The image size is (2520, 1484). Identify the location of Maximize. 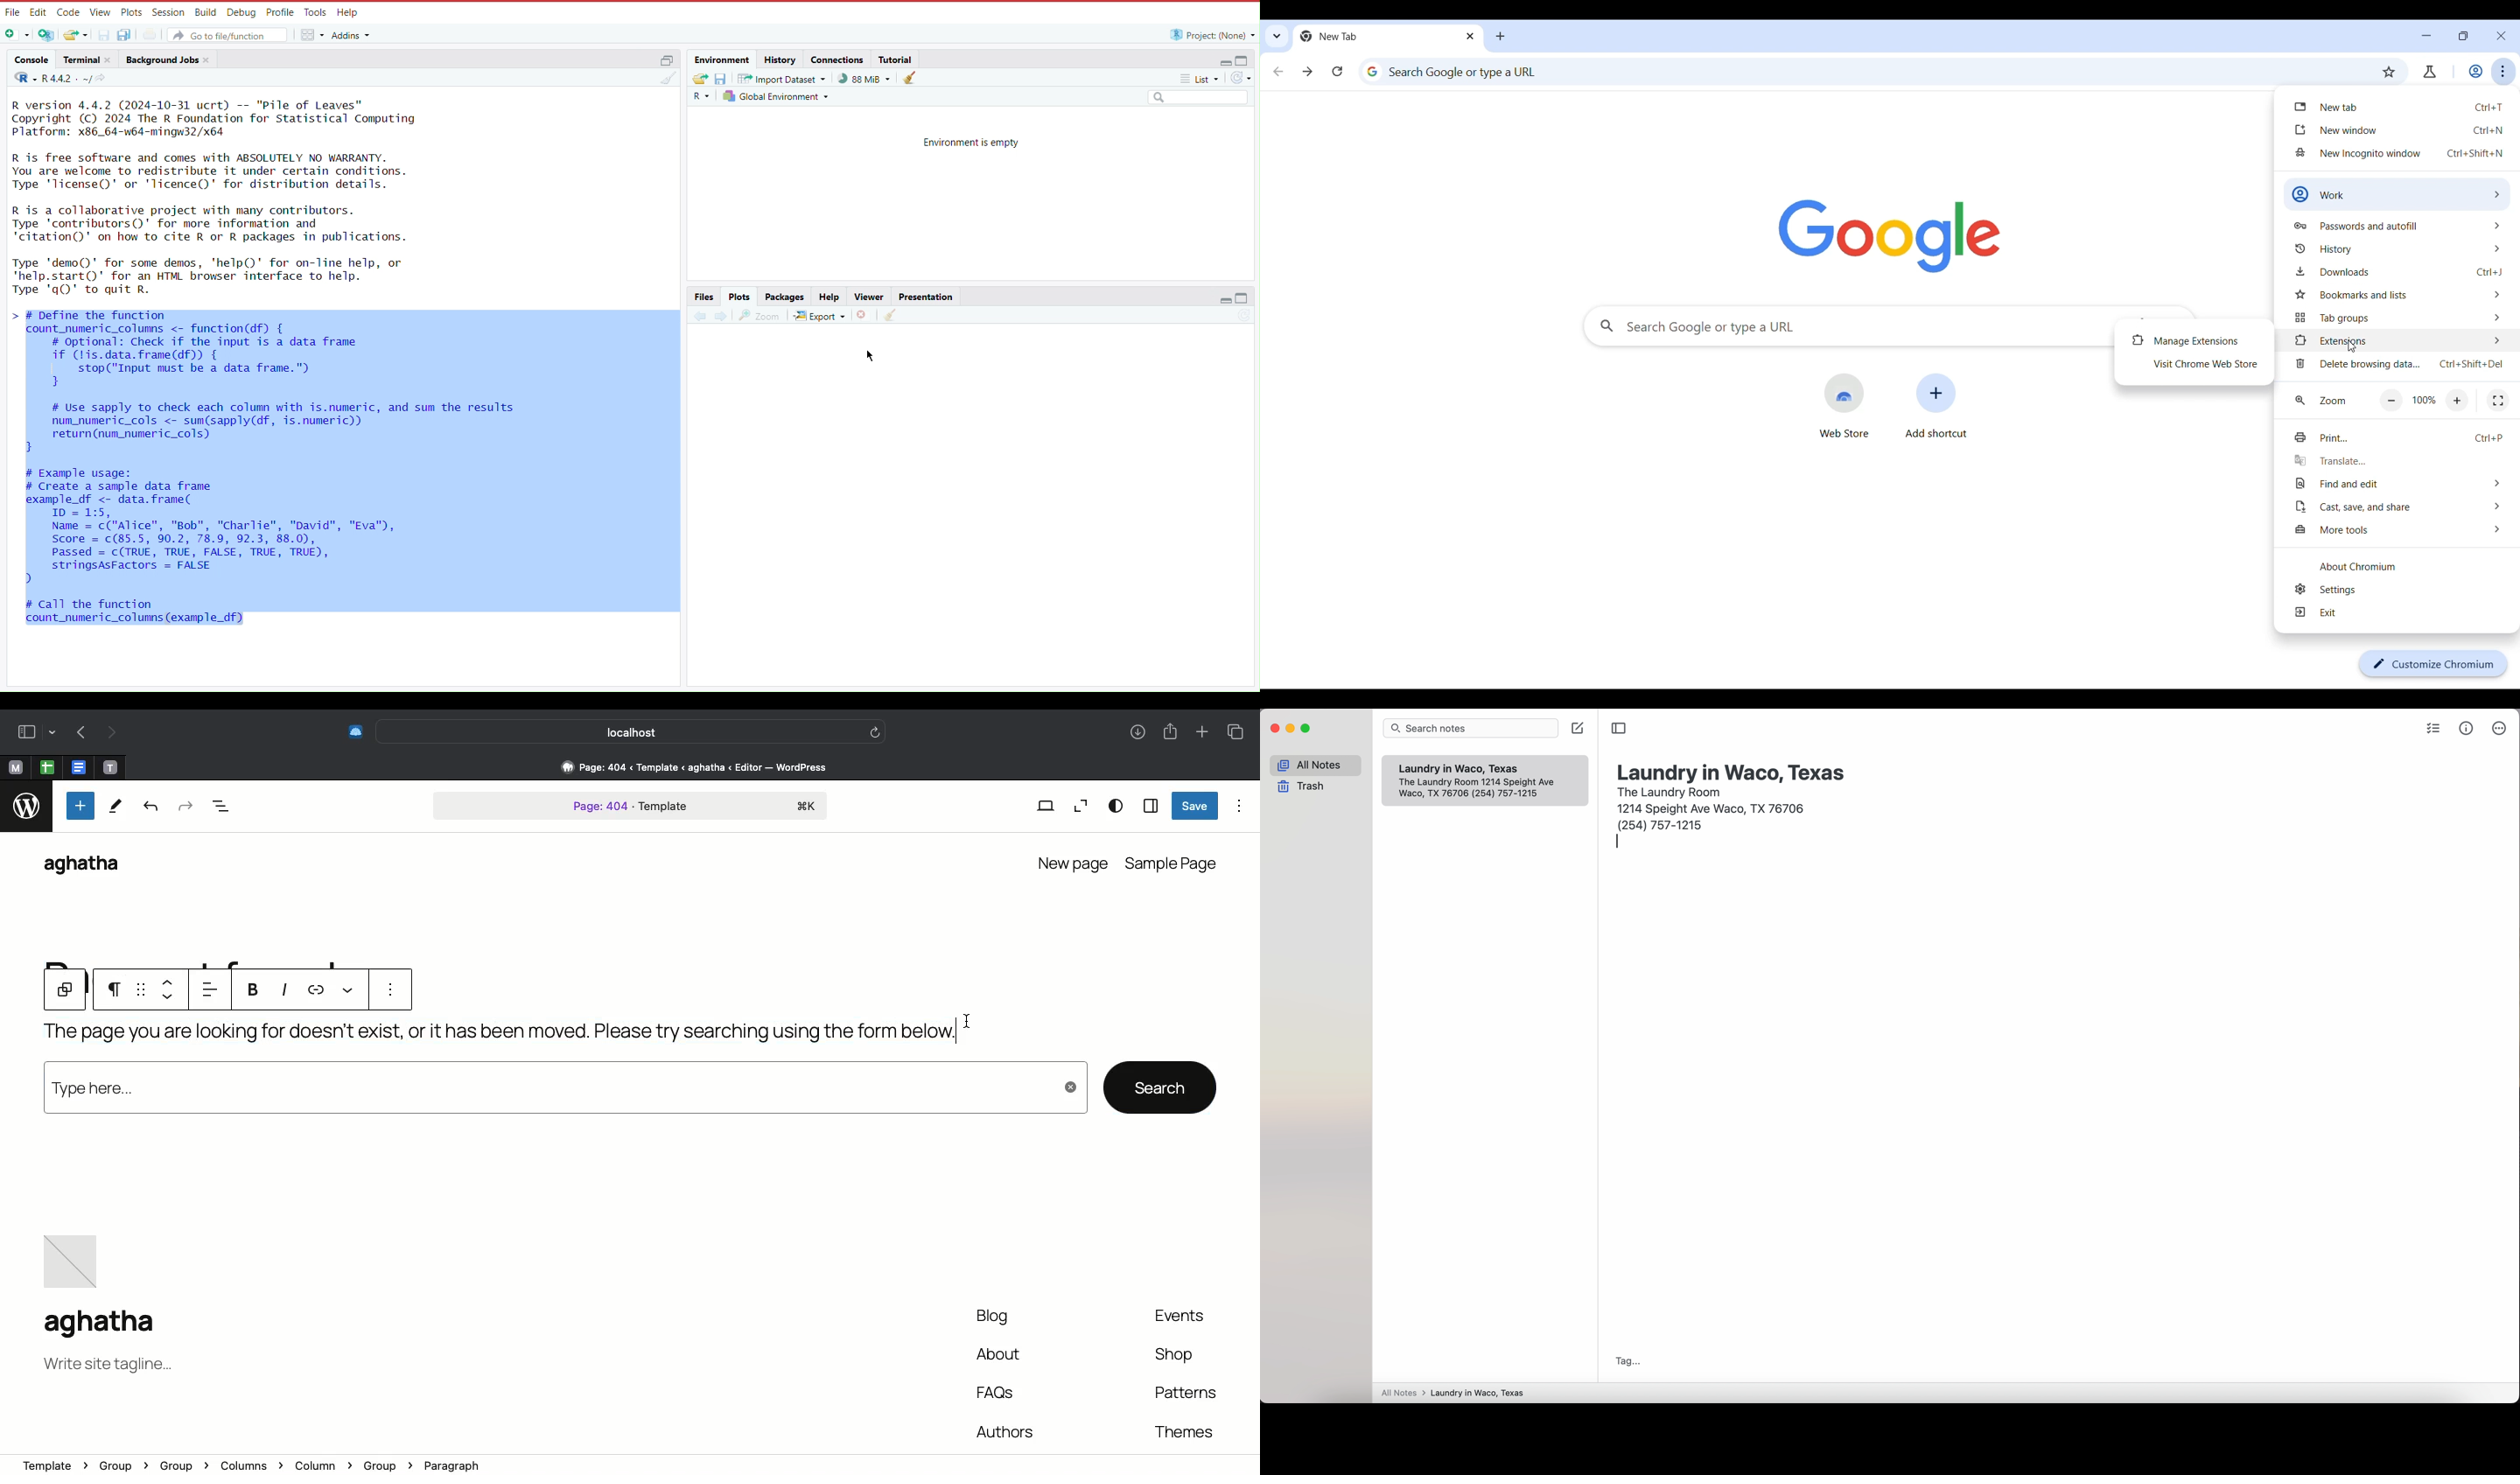
(665, 59).